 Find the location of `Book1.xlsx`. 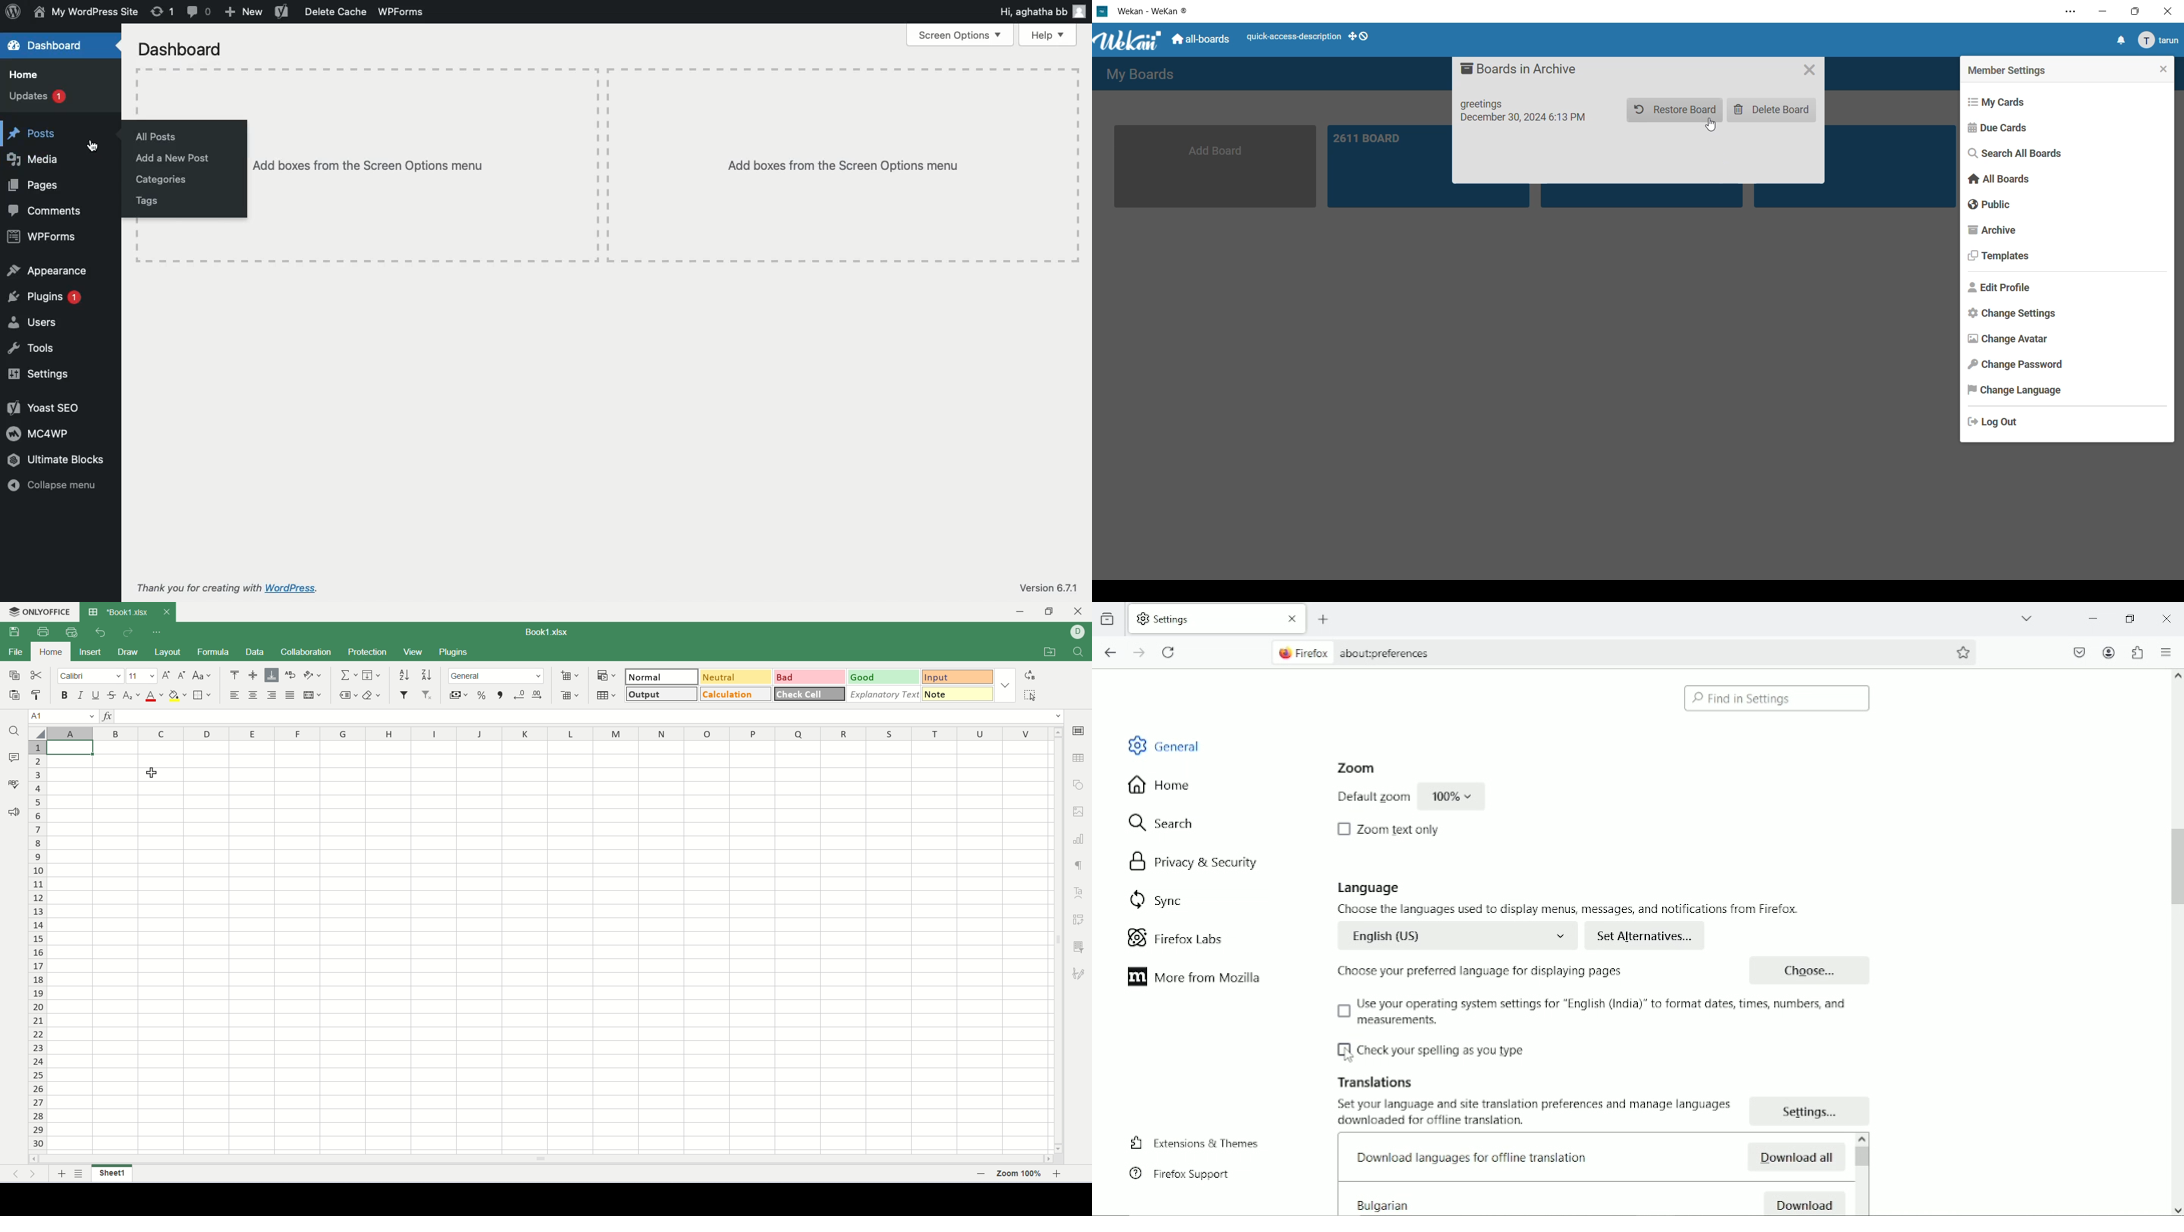

Book1.xlsx is located at coordinates (547, 631).